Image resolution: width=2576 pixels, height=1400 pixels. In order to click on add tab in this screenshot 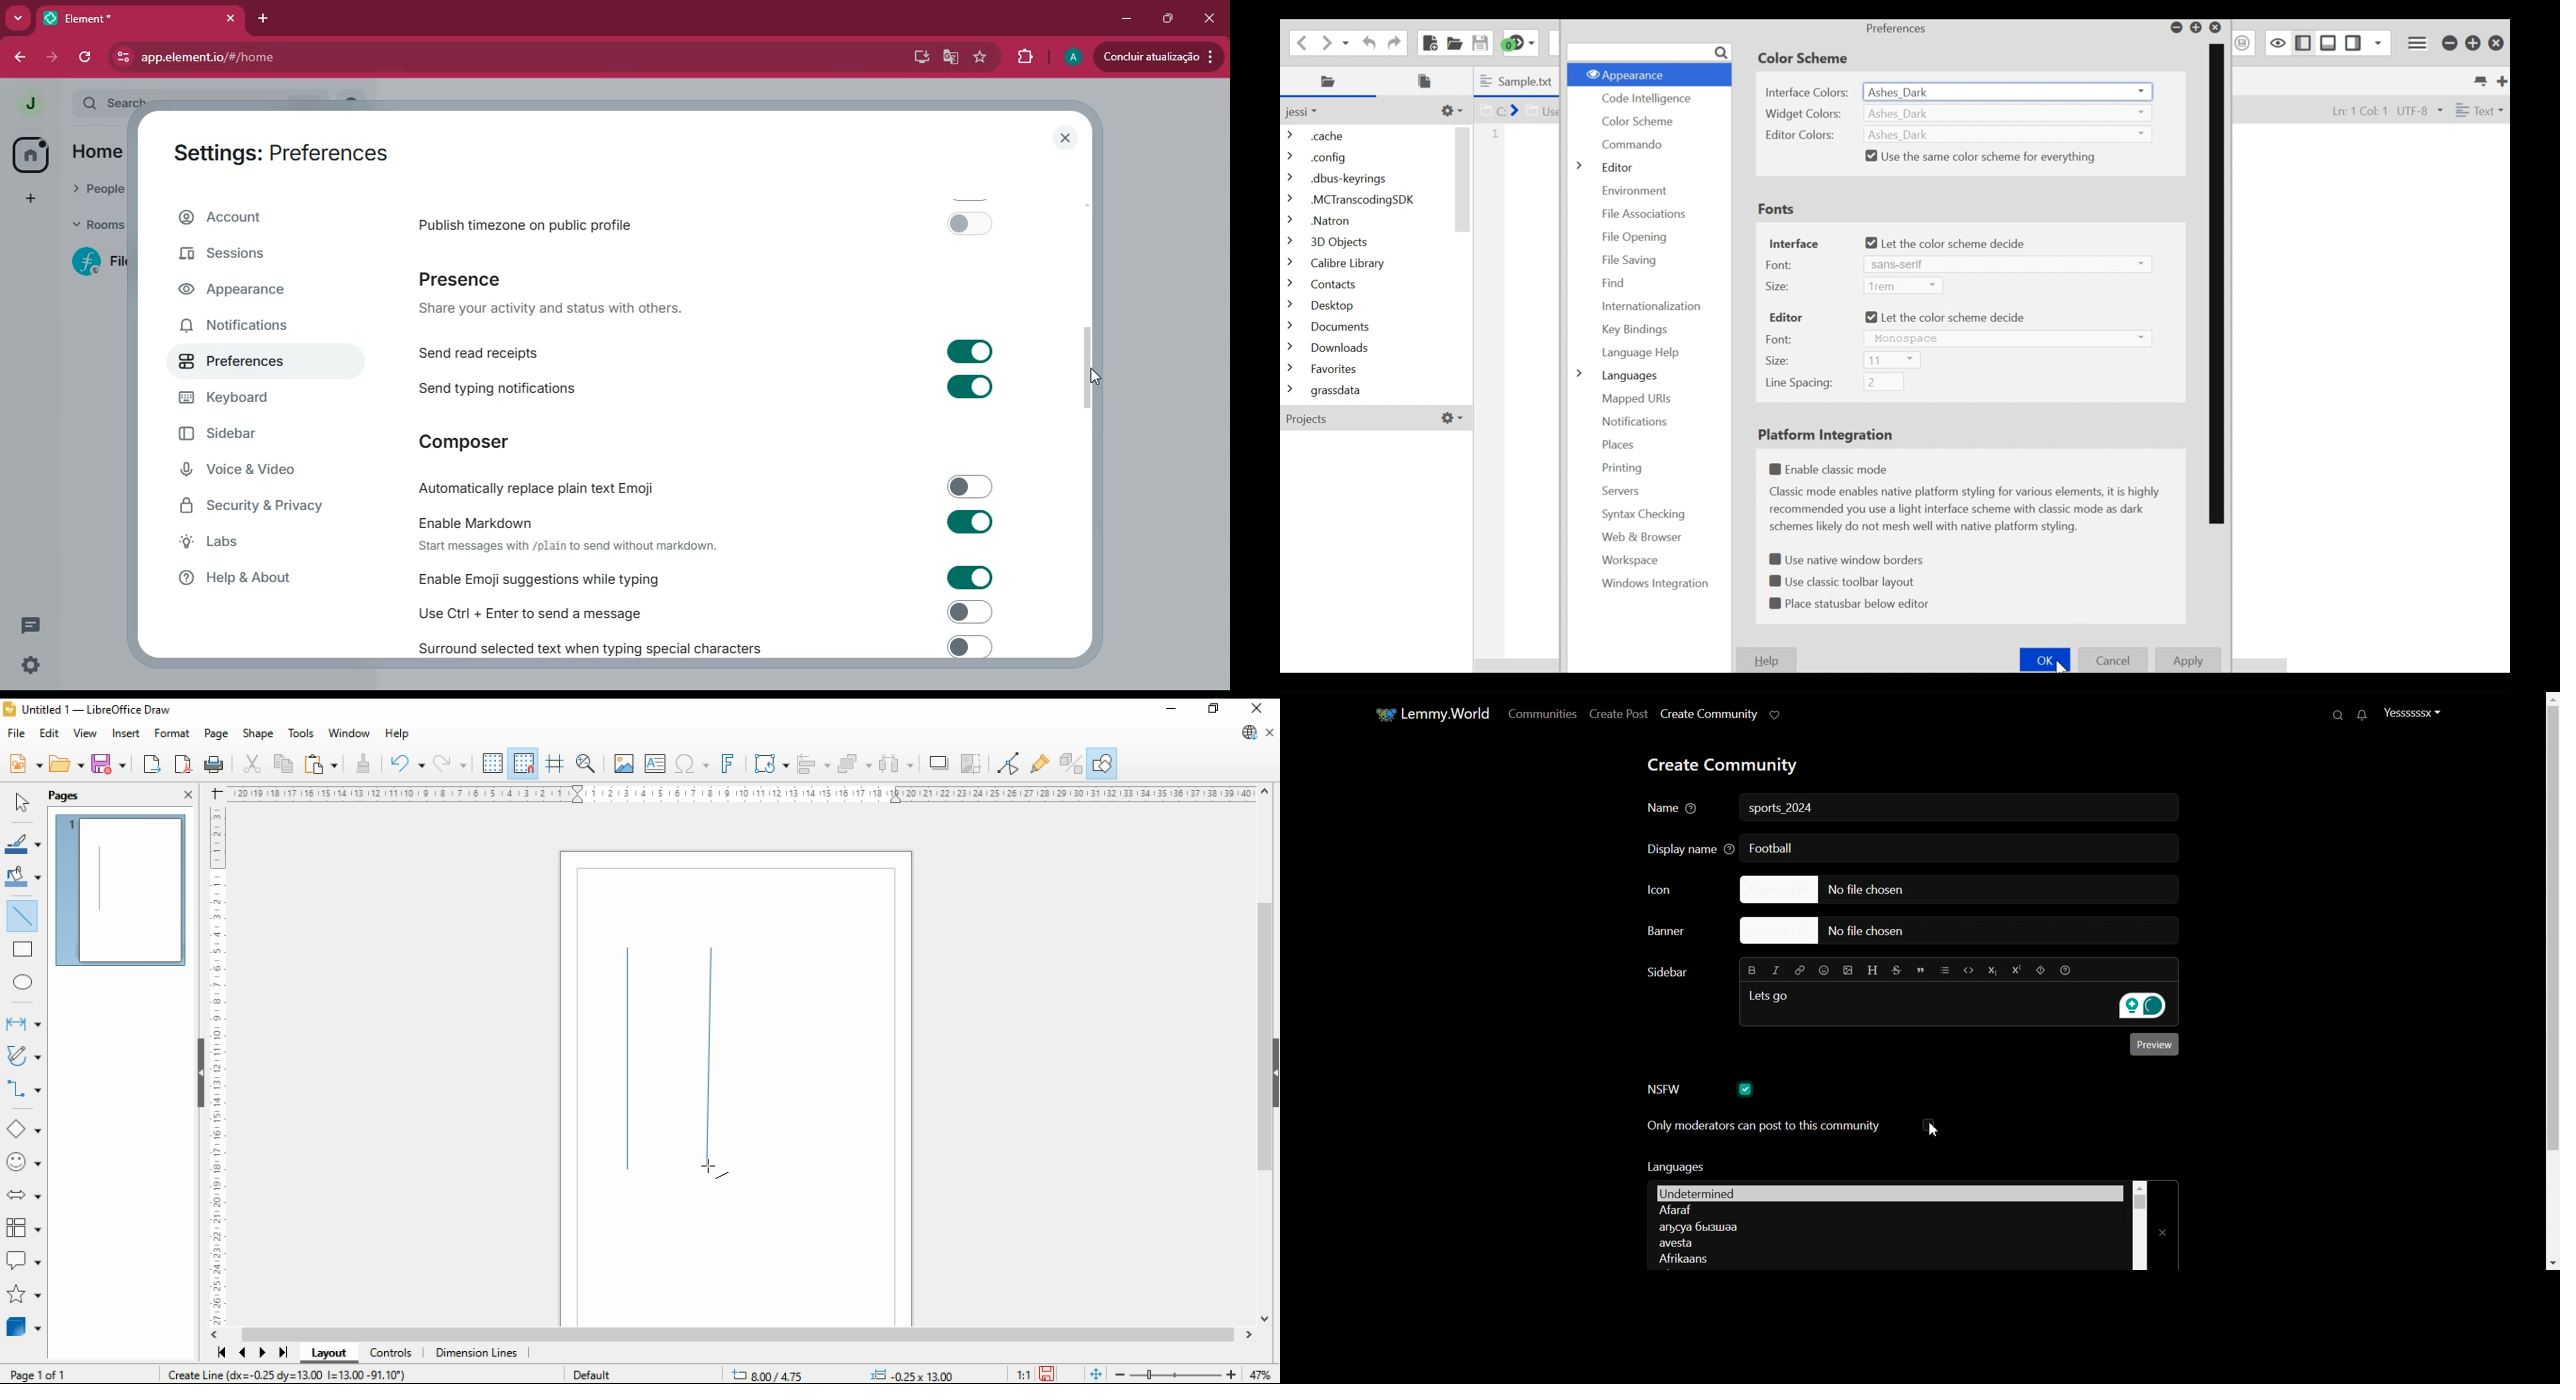, I will do `click(268, 19)`.